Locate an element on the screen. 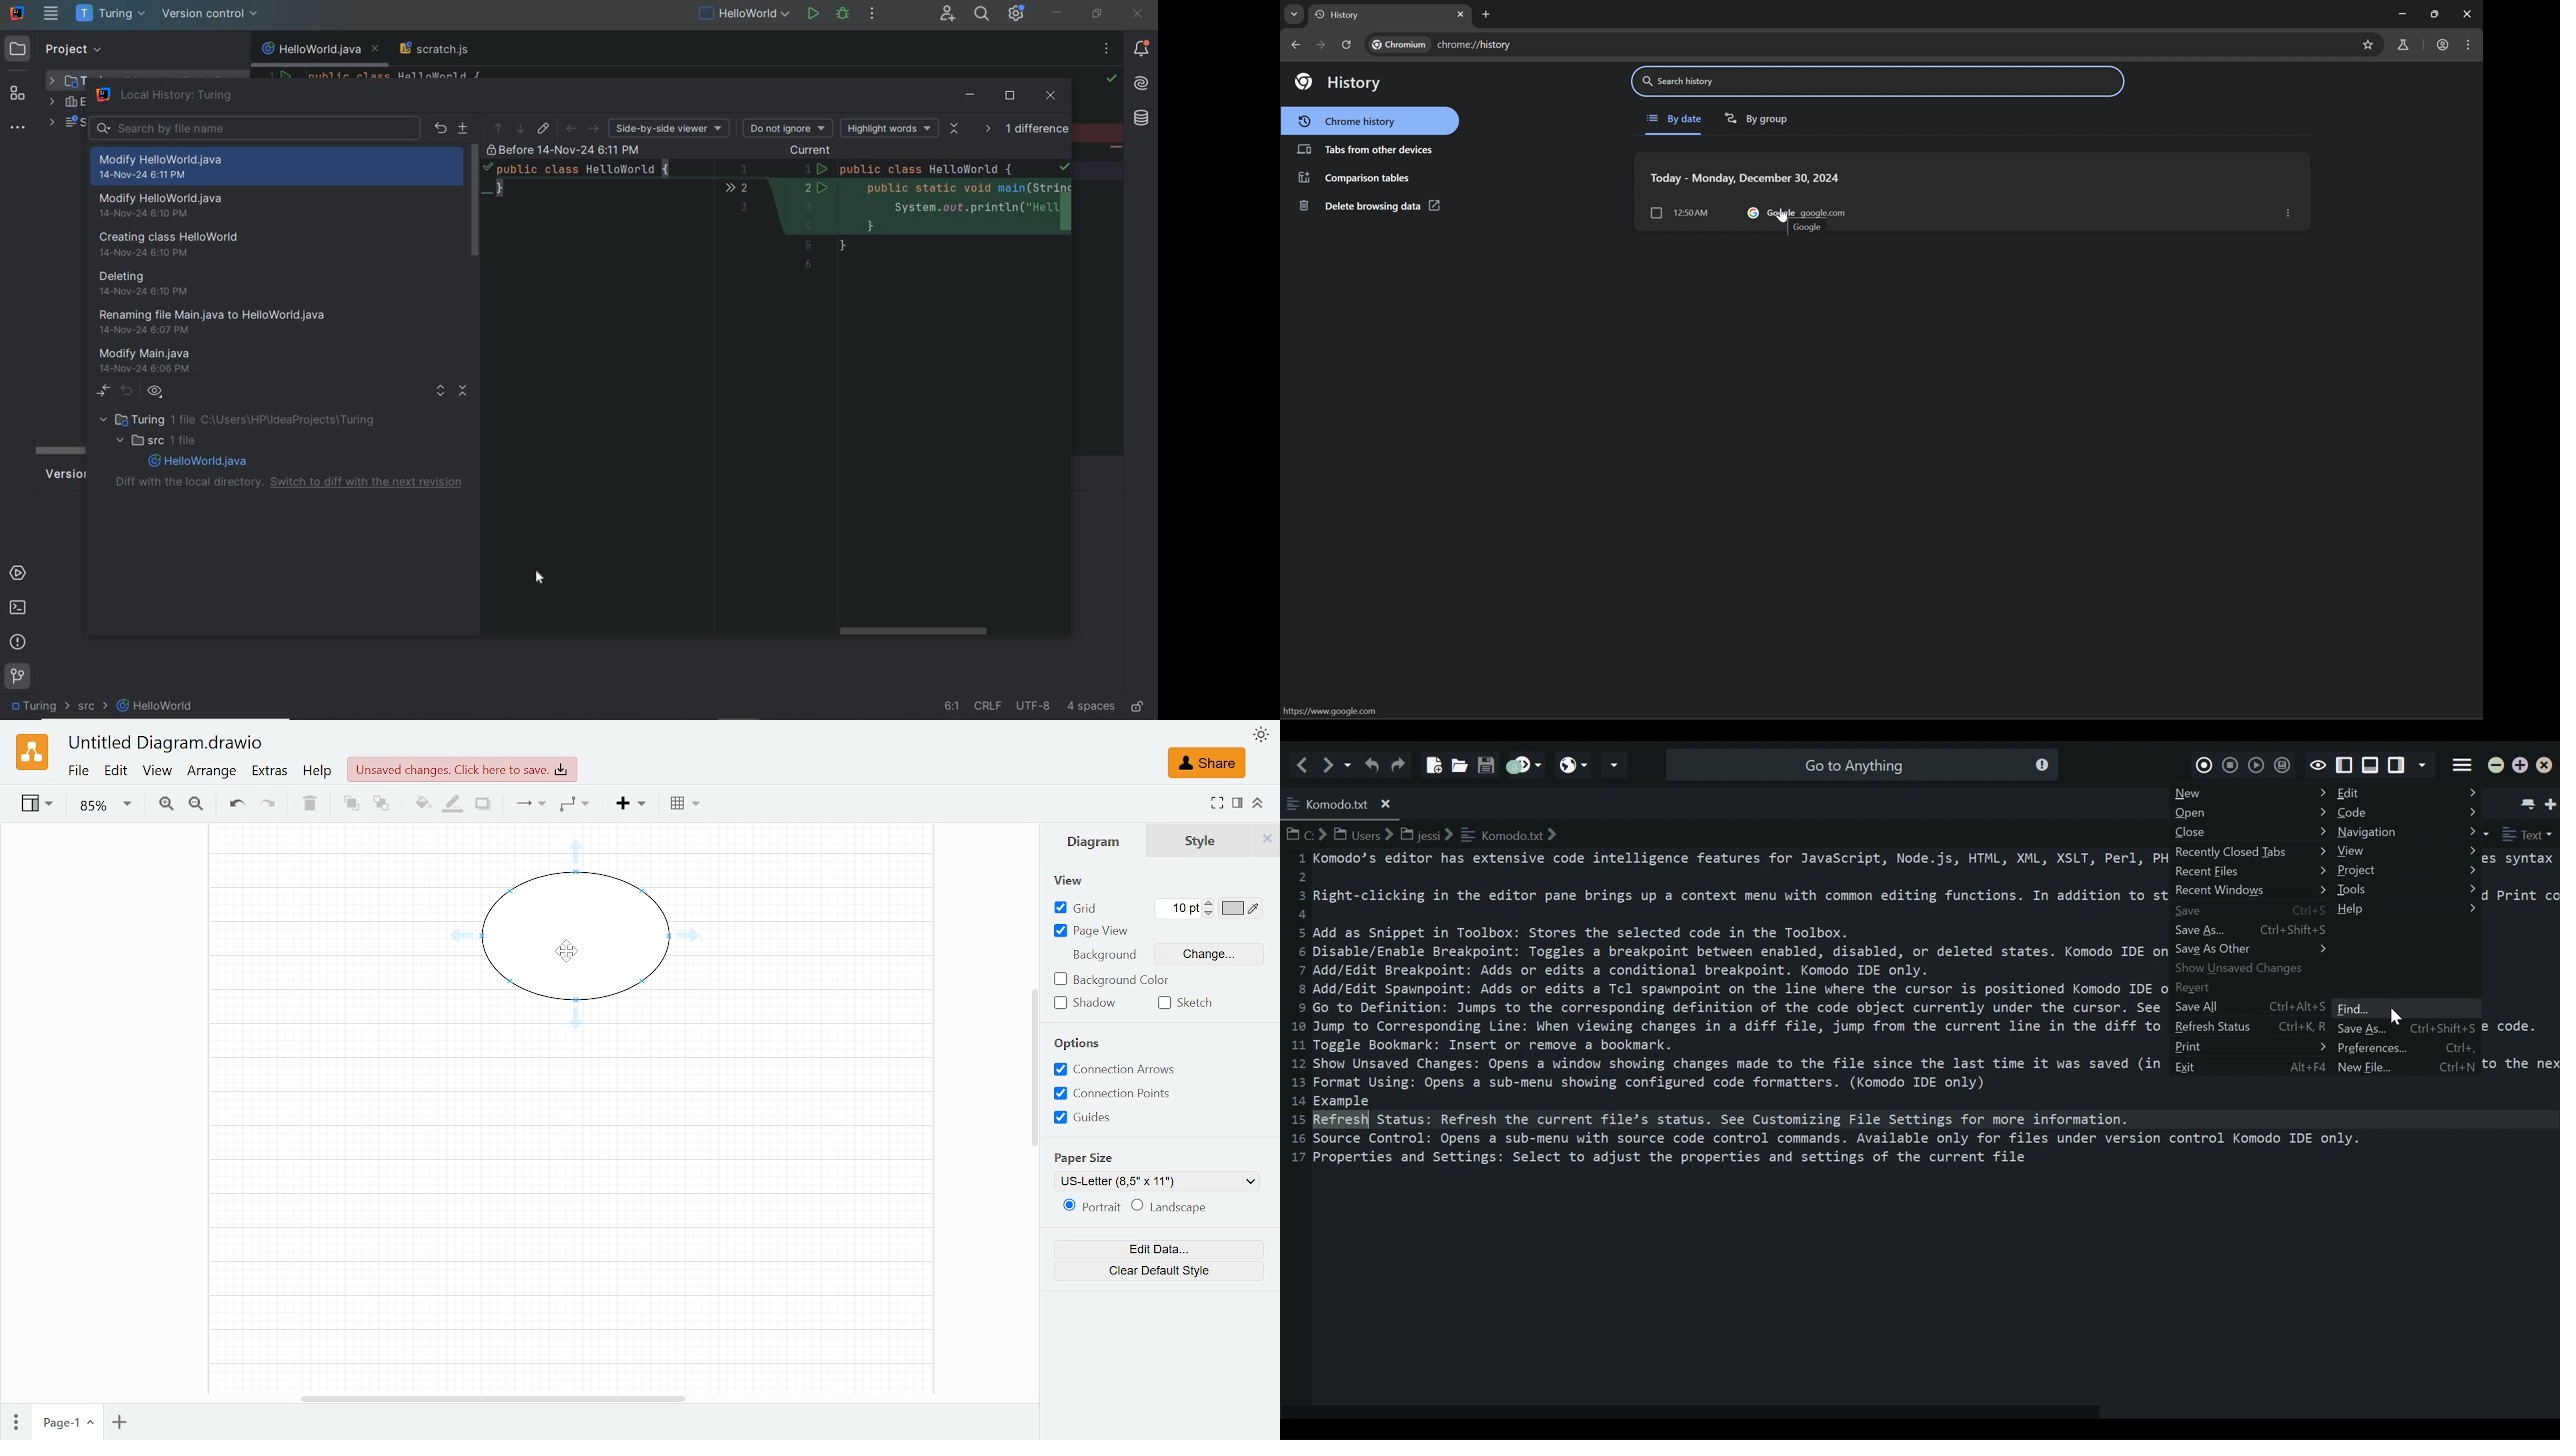 The image size is (2576, 1456). details on version change is located at coordinates (779, 209).